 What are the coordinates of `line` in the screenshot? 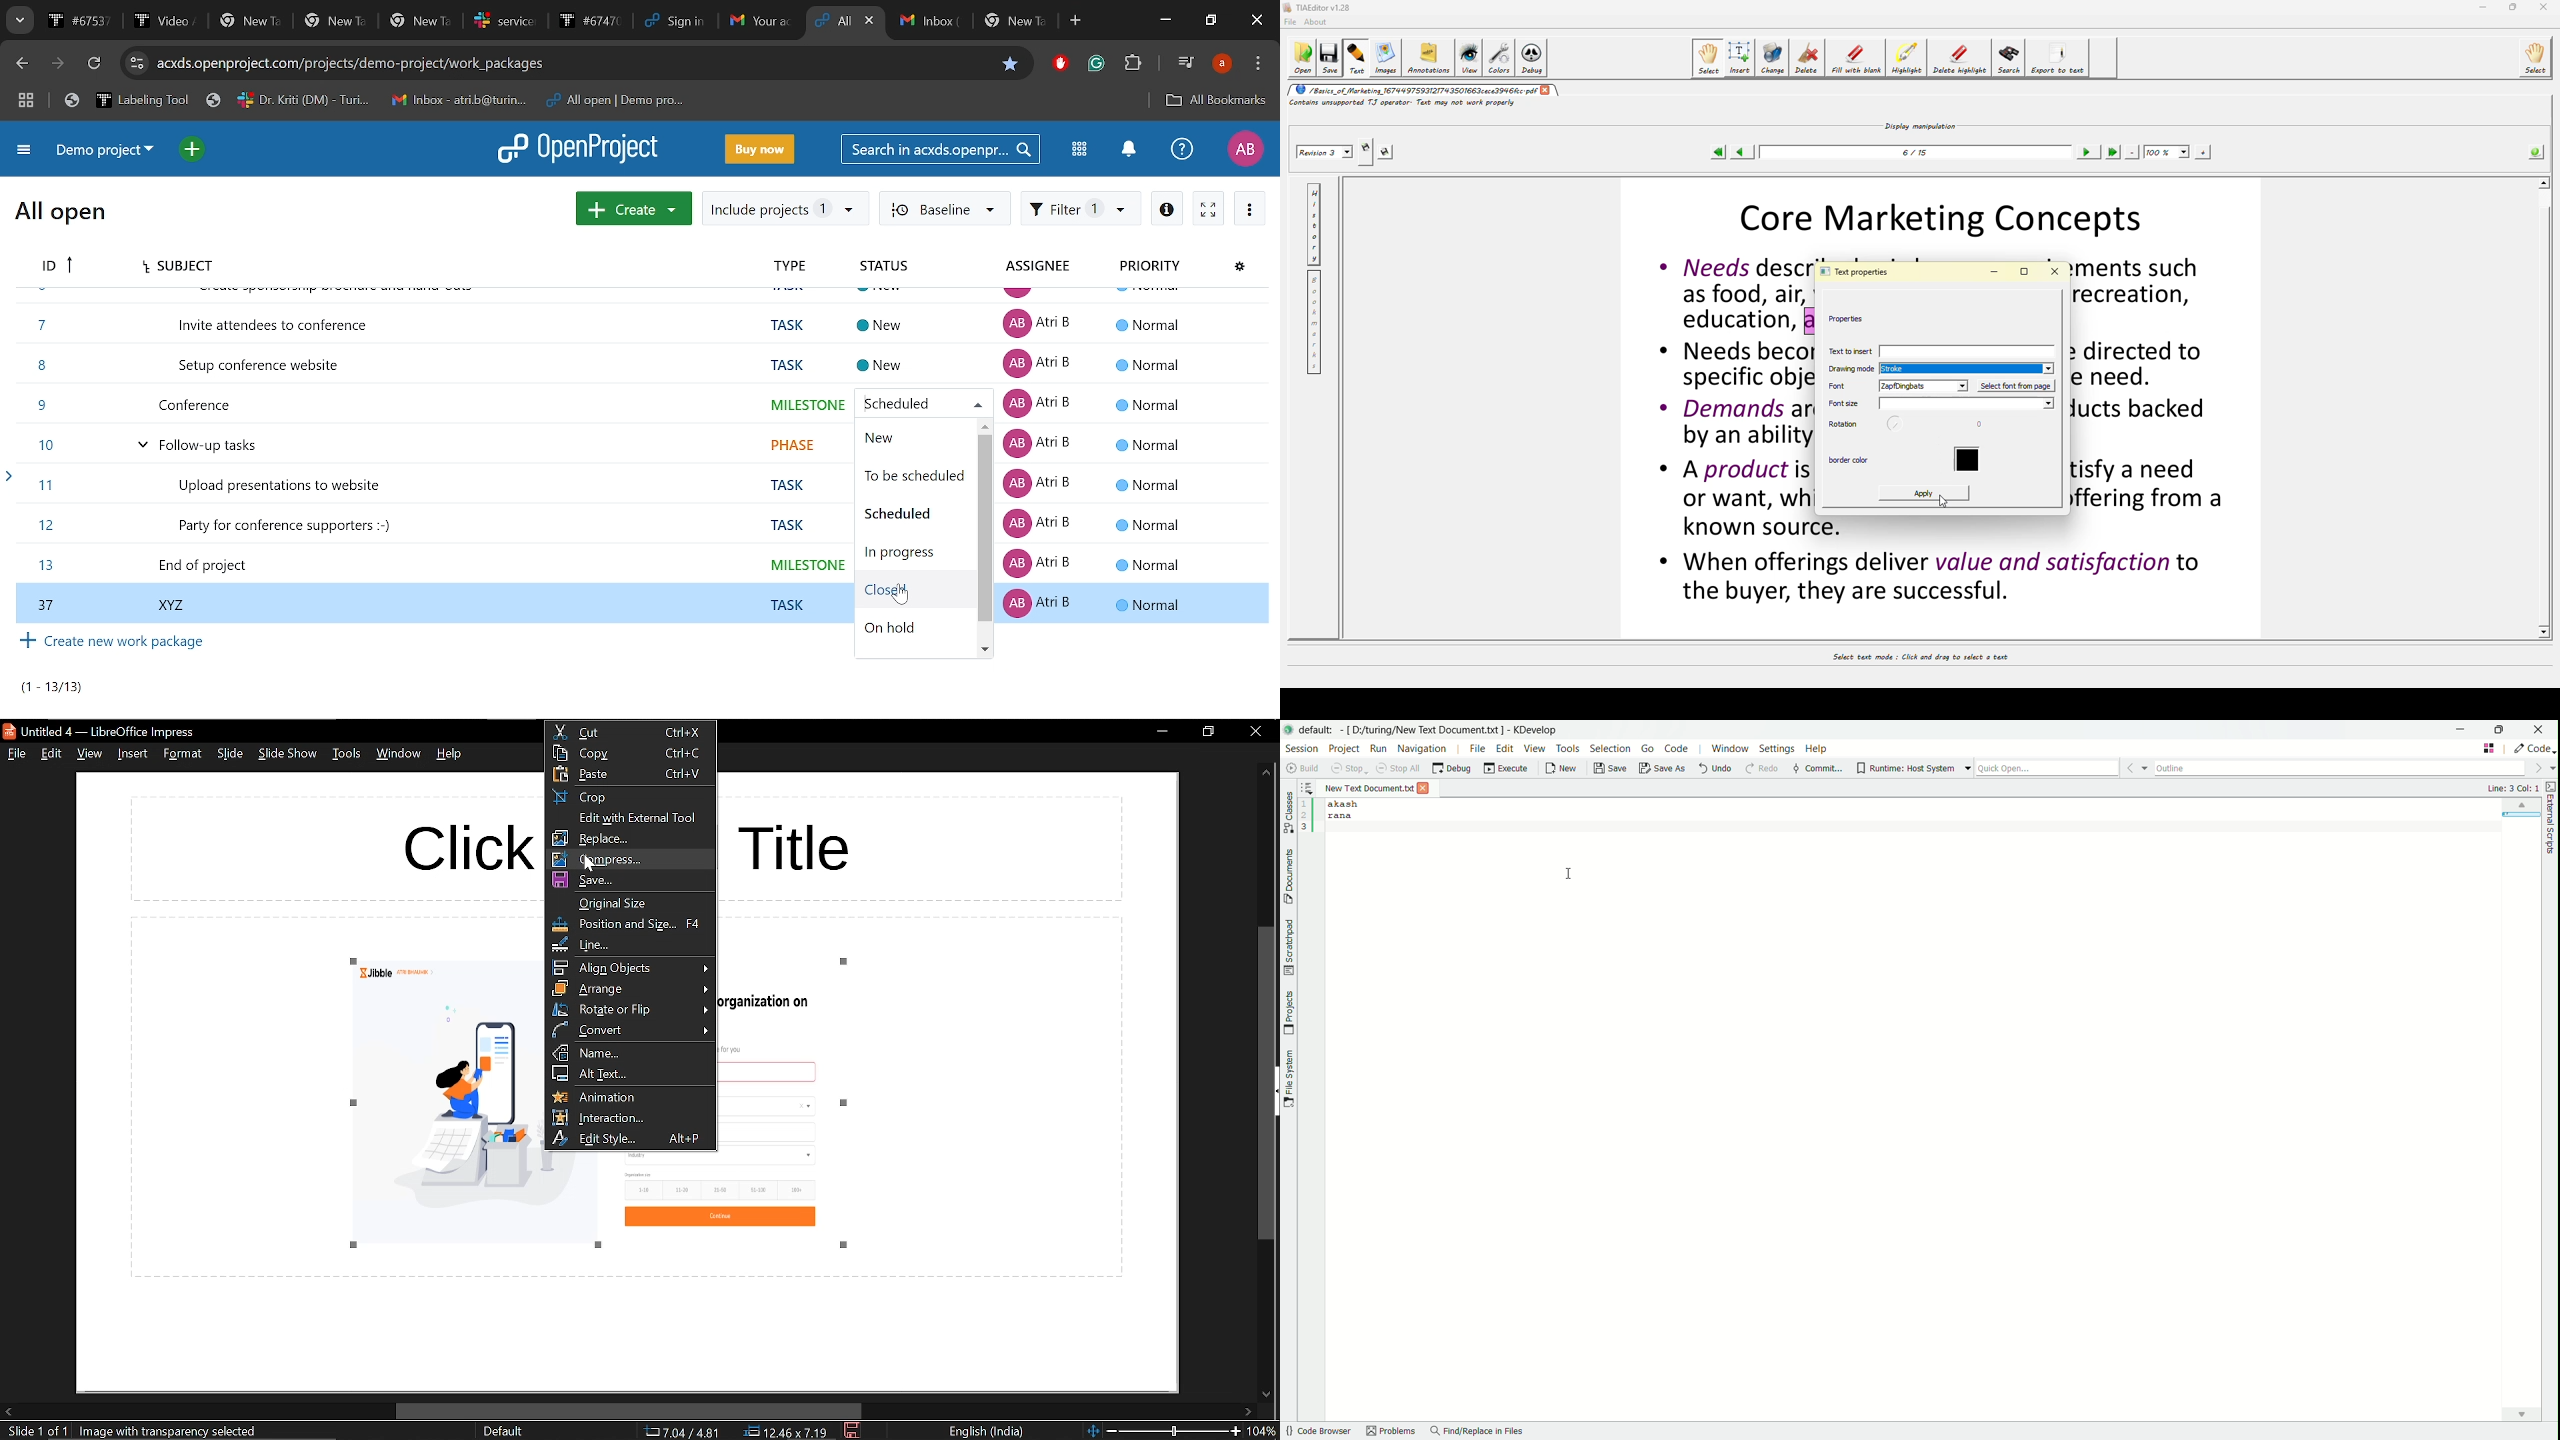 It's located at (630, 946).